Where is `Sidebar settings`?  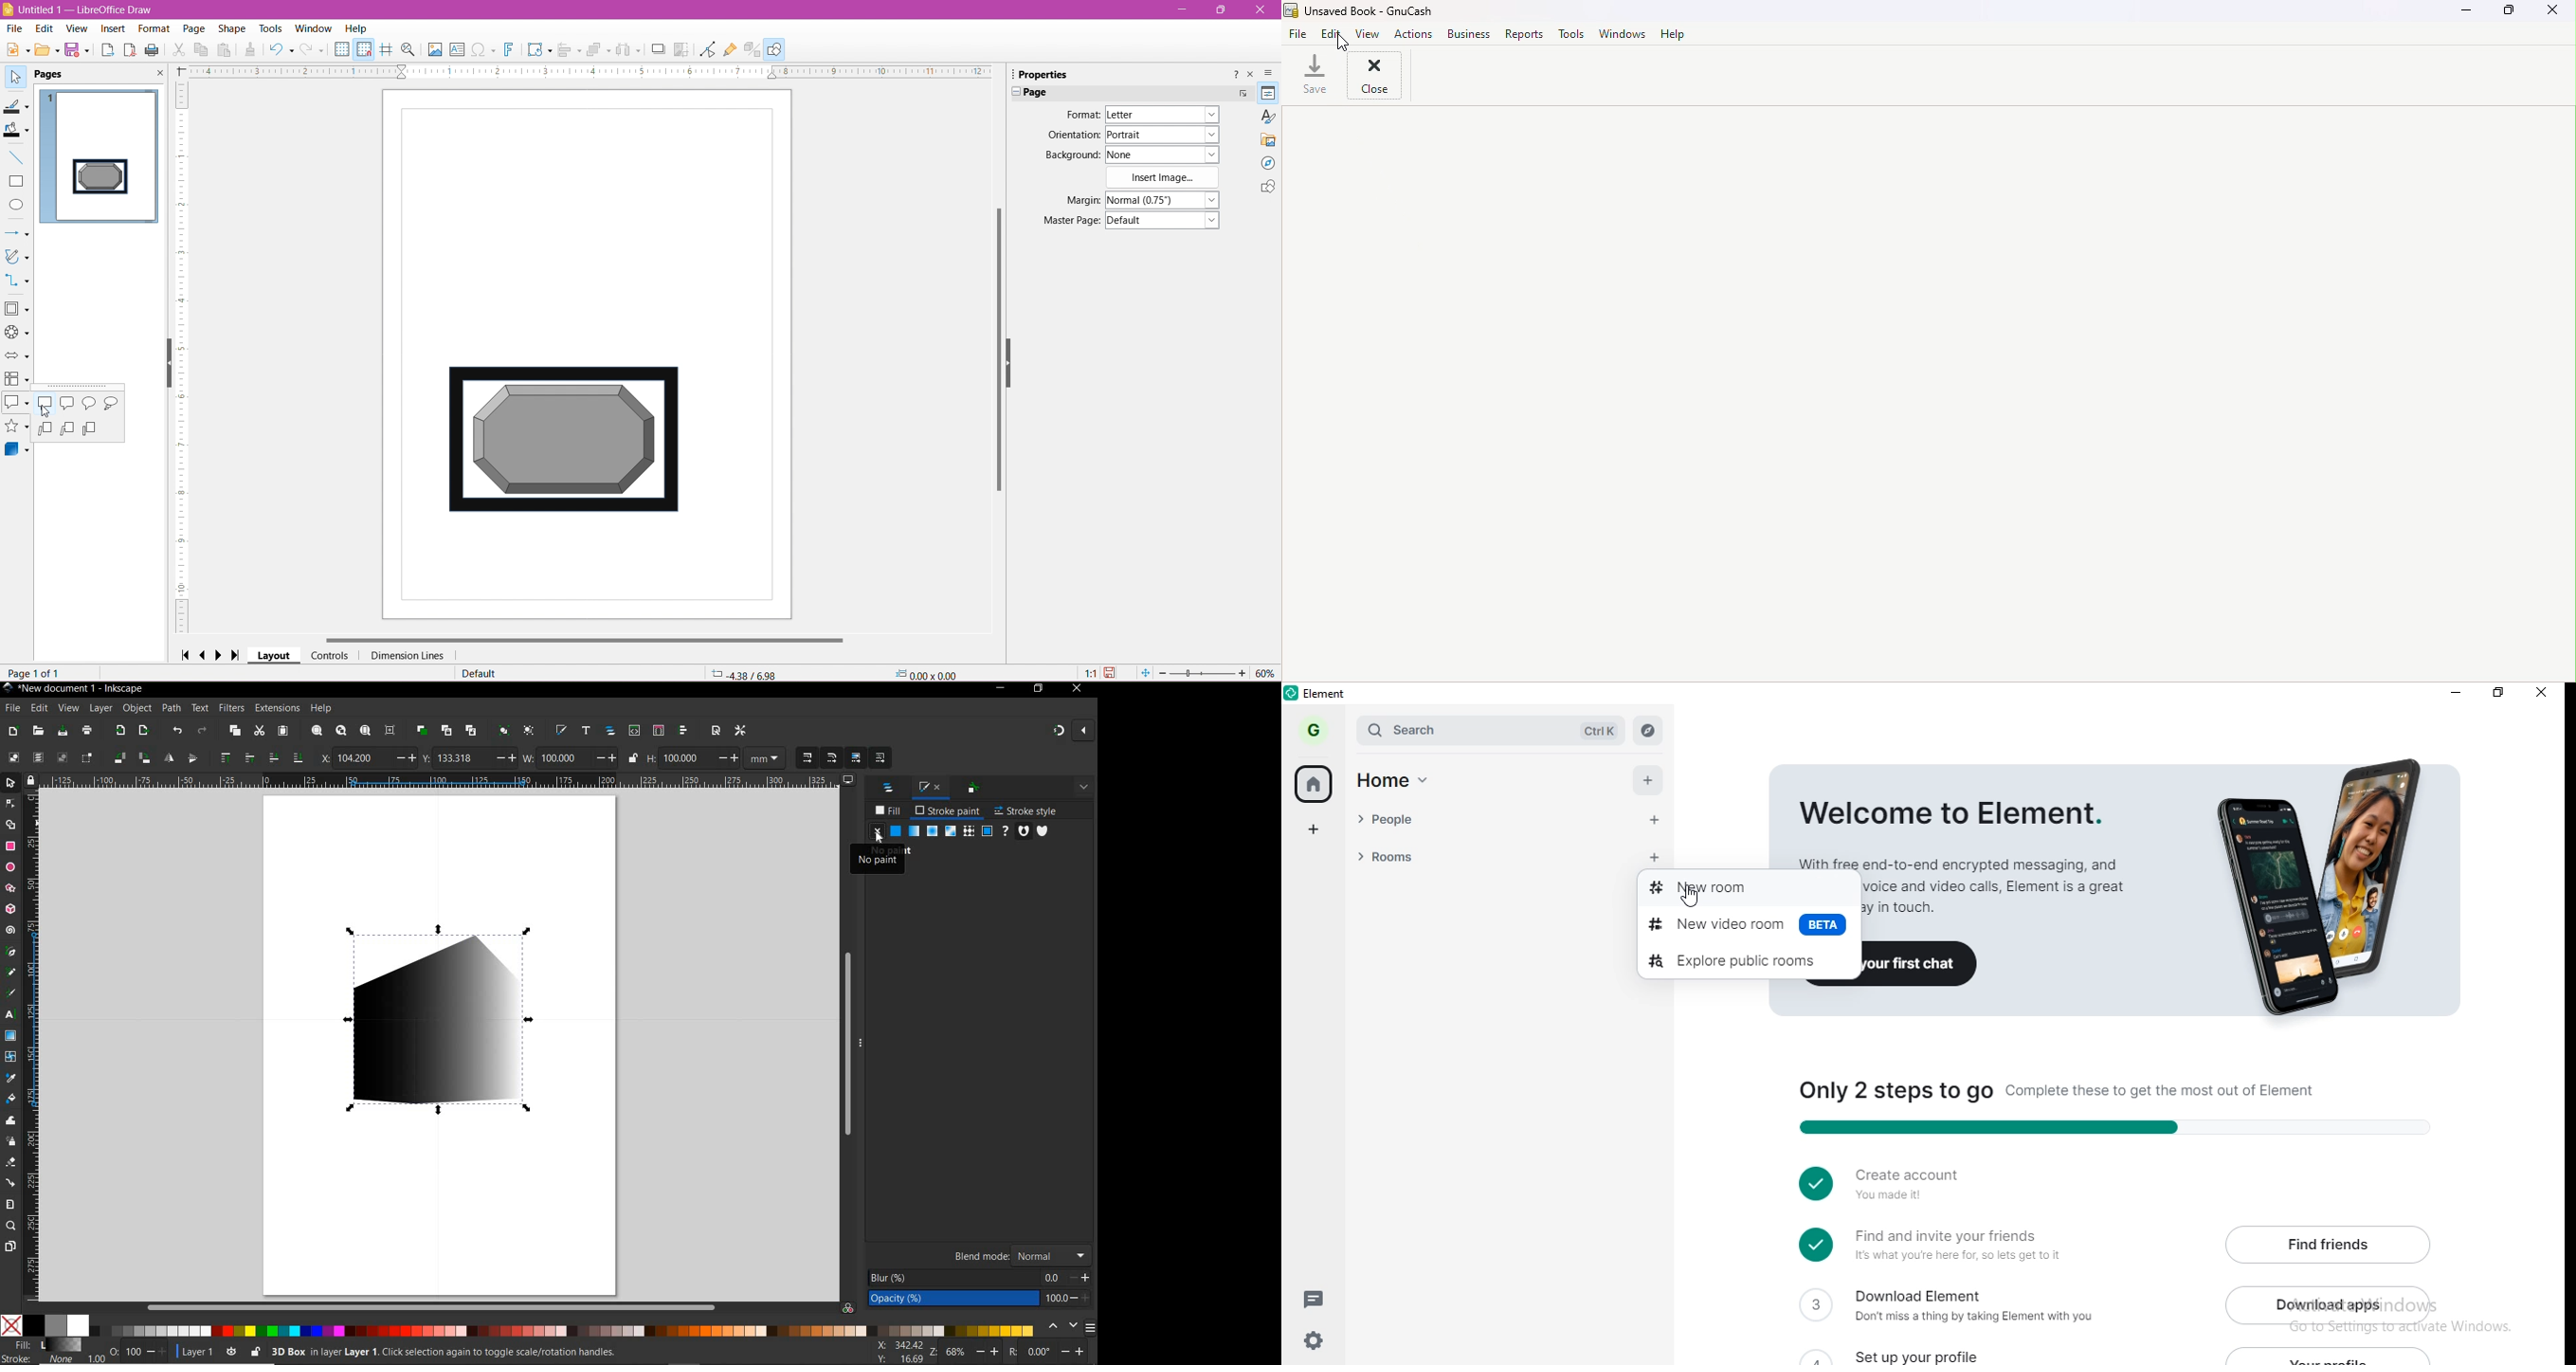 Sidebar settings is located at coordinates (1271, 72).